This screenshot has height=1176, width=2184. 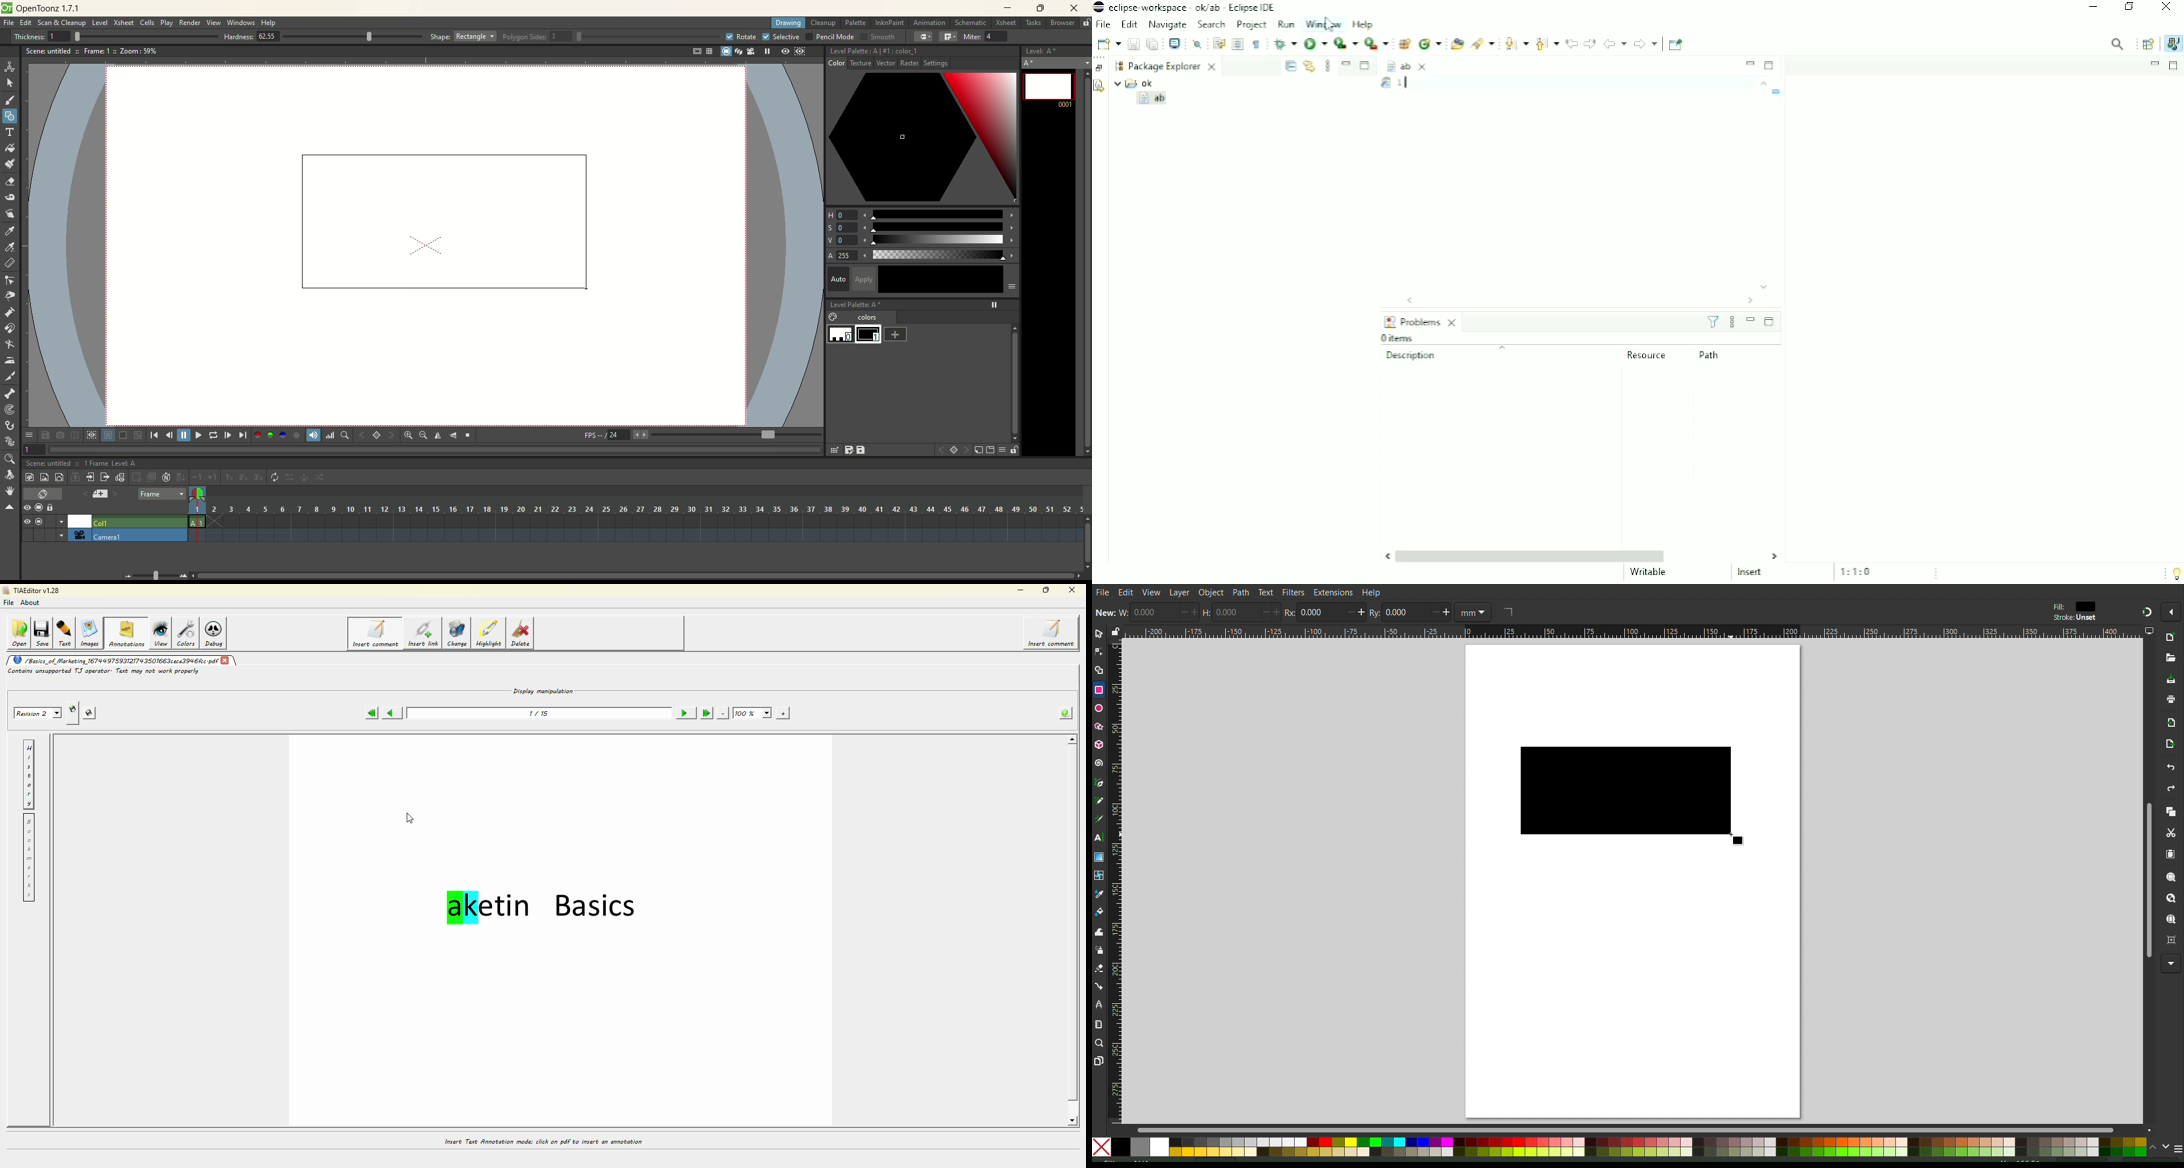 What do you see at coordinates (1639, 1128) in the screenshot?
I see `Scrollbar` at bounding box center [1639, 1128].